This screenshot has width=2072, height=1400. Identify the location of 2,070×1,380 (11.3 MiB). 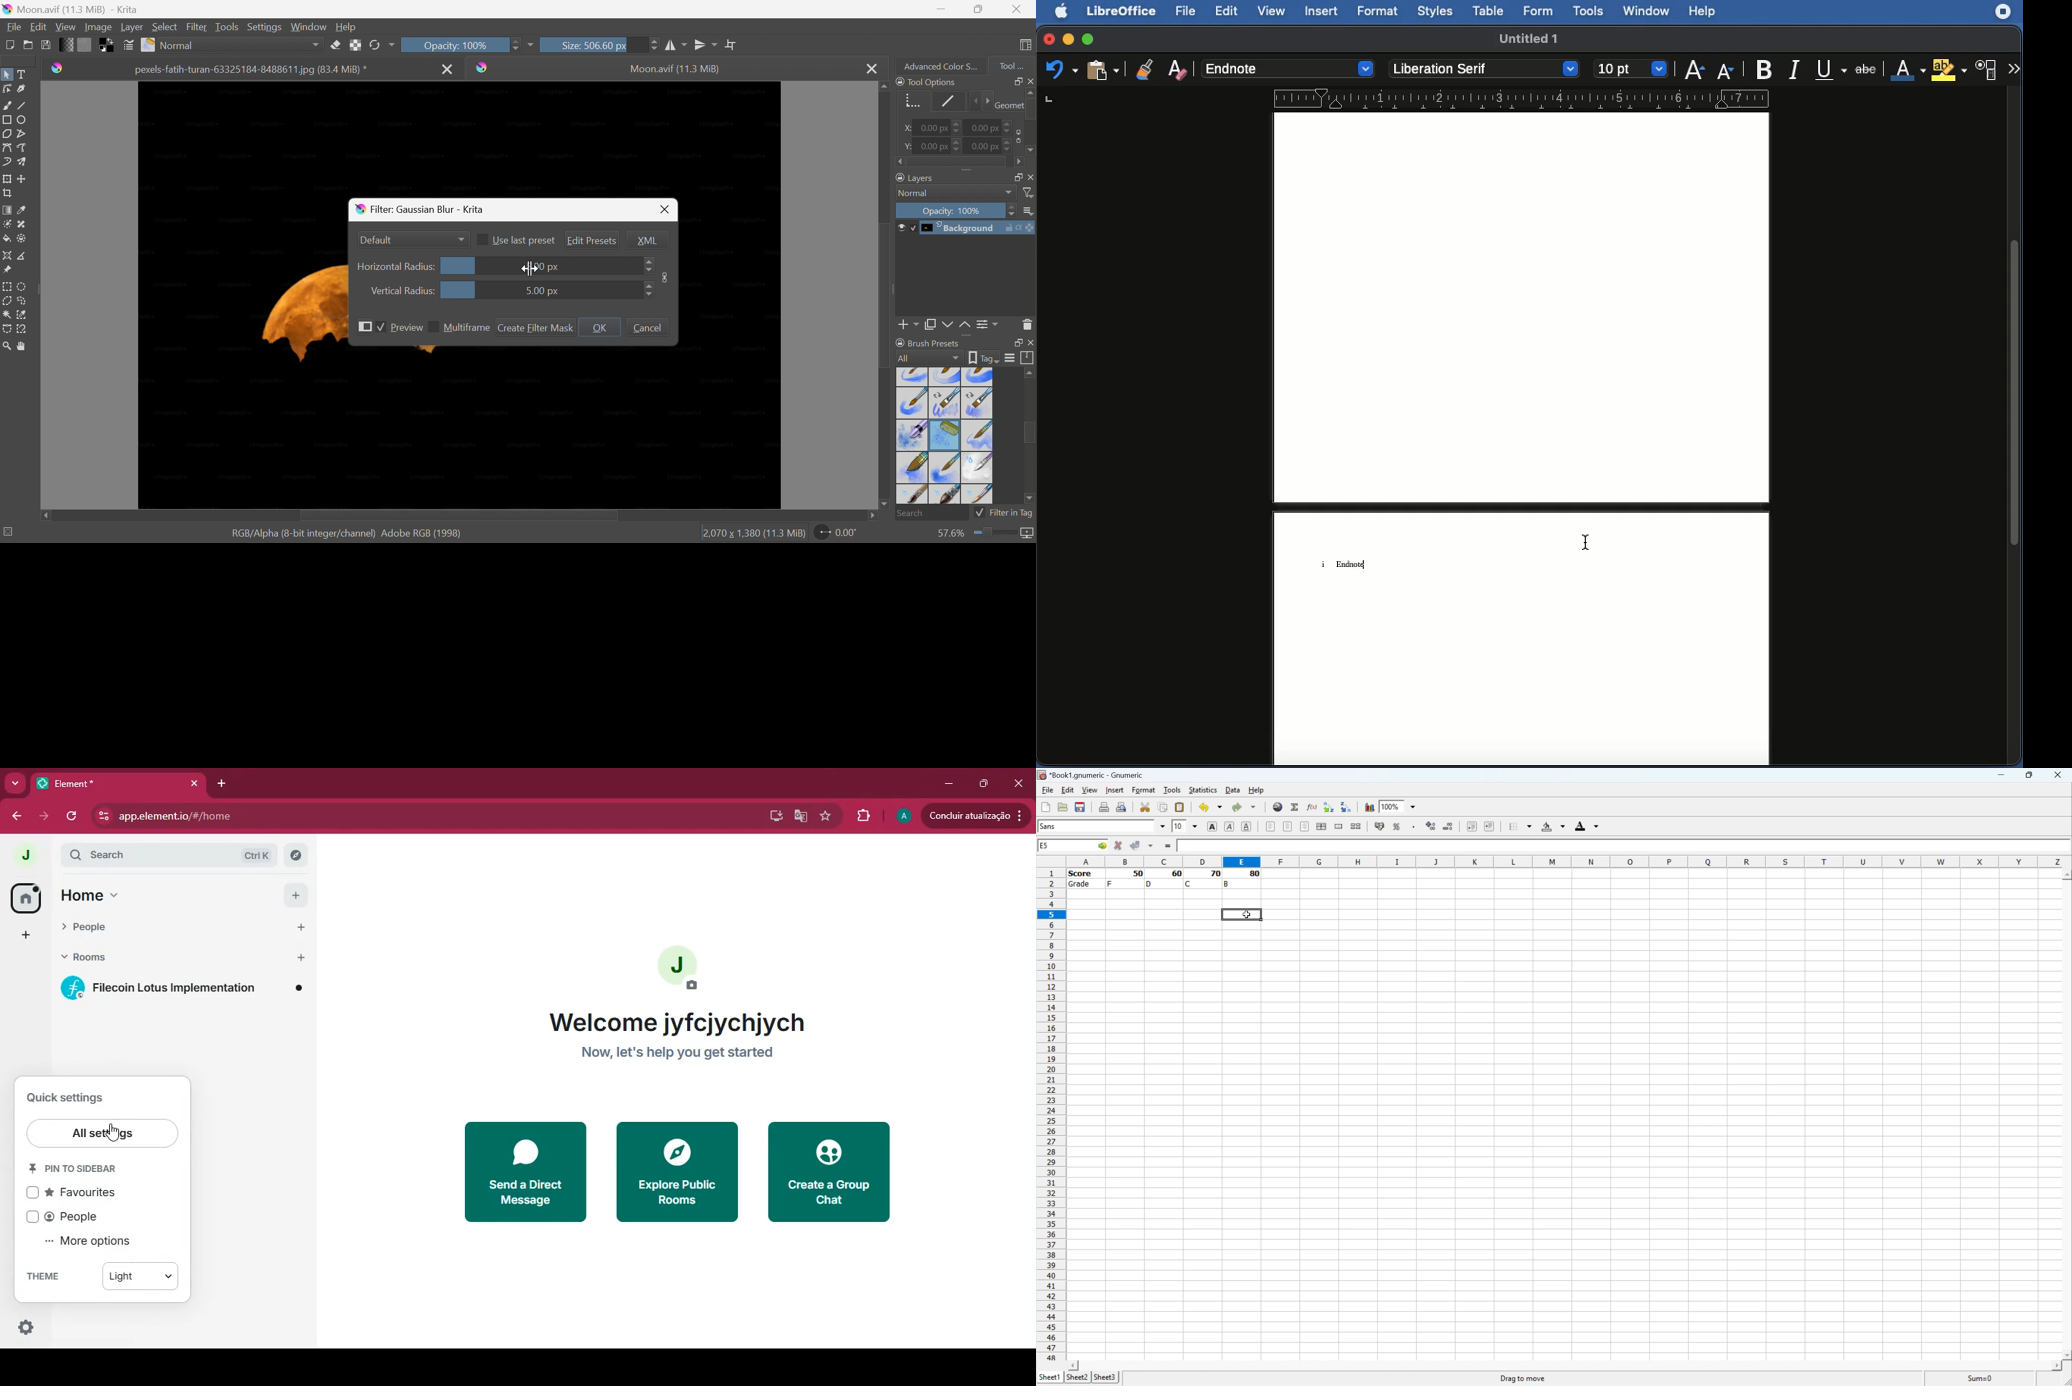
(753, 535).